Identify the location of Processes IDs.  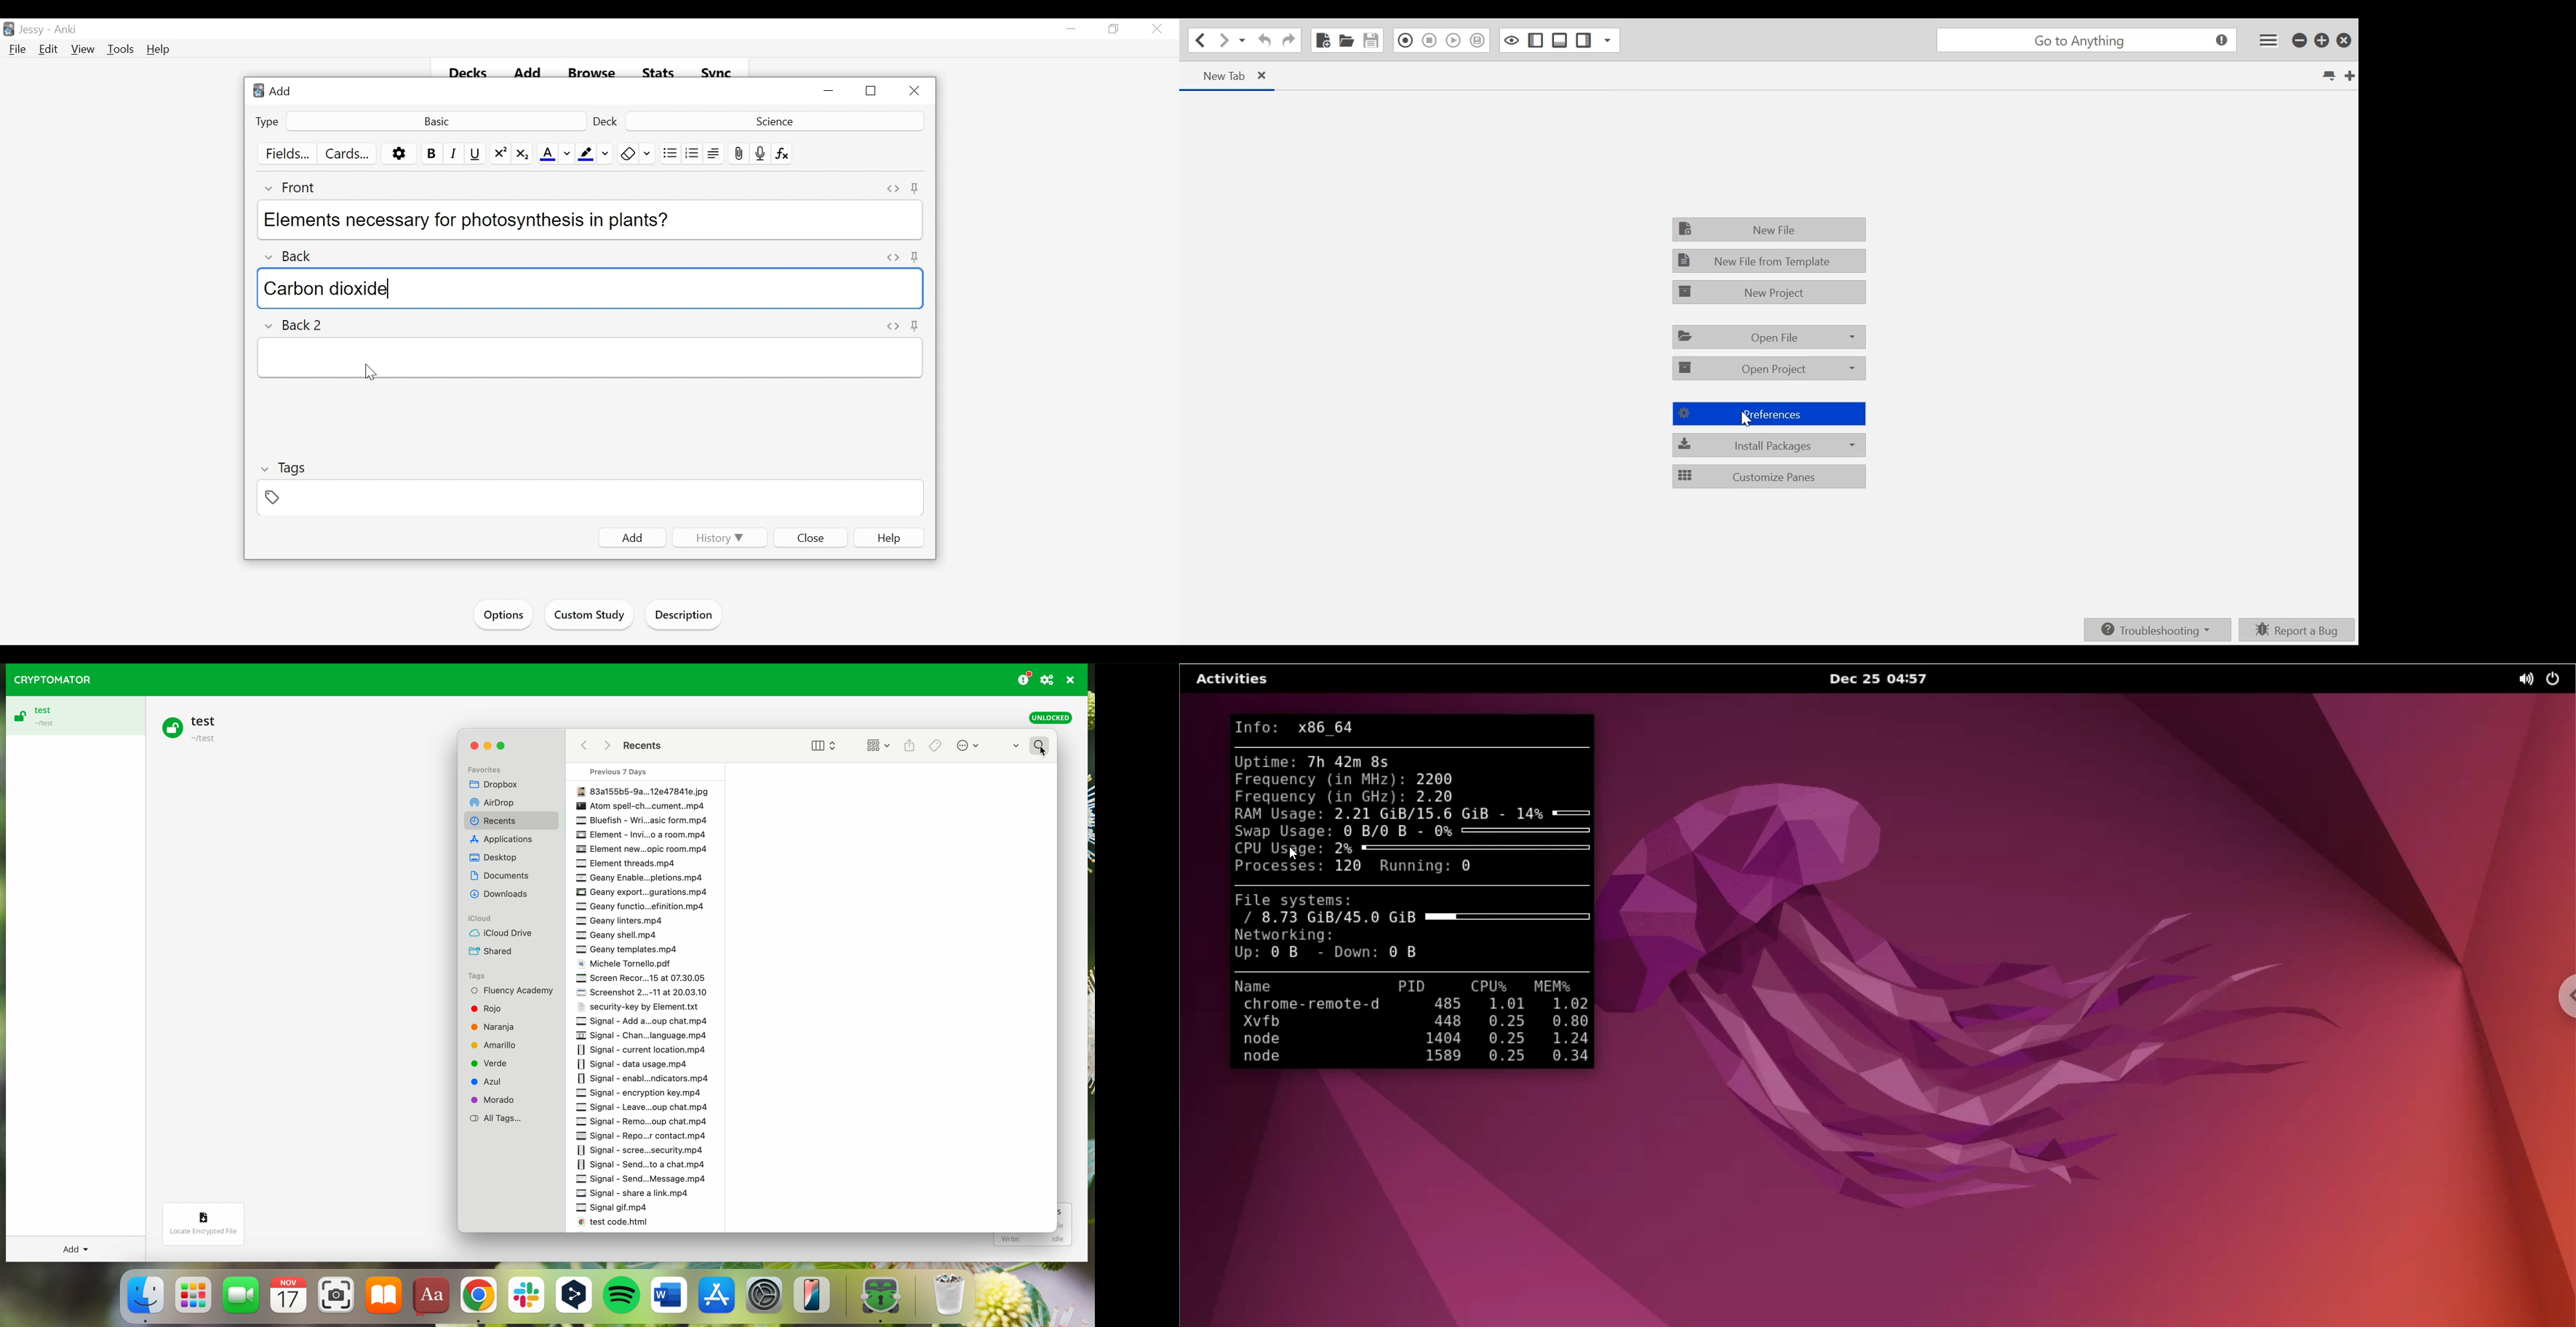
(1448, 1033).